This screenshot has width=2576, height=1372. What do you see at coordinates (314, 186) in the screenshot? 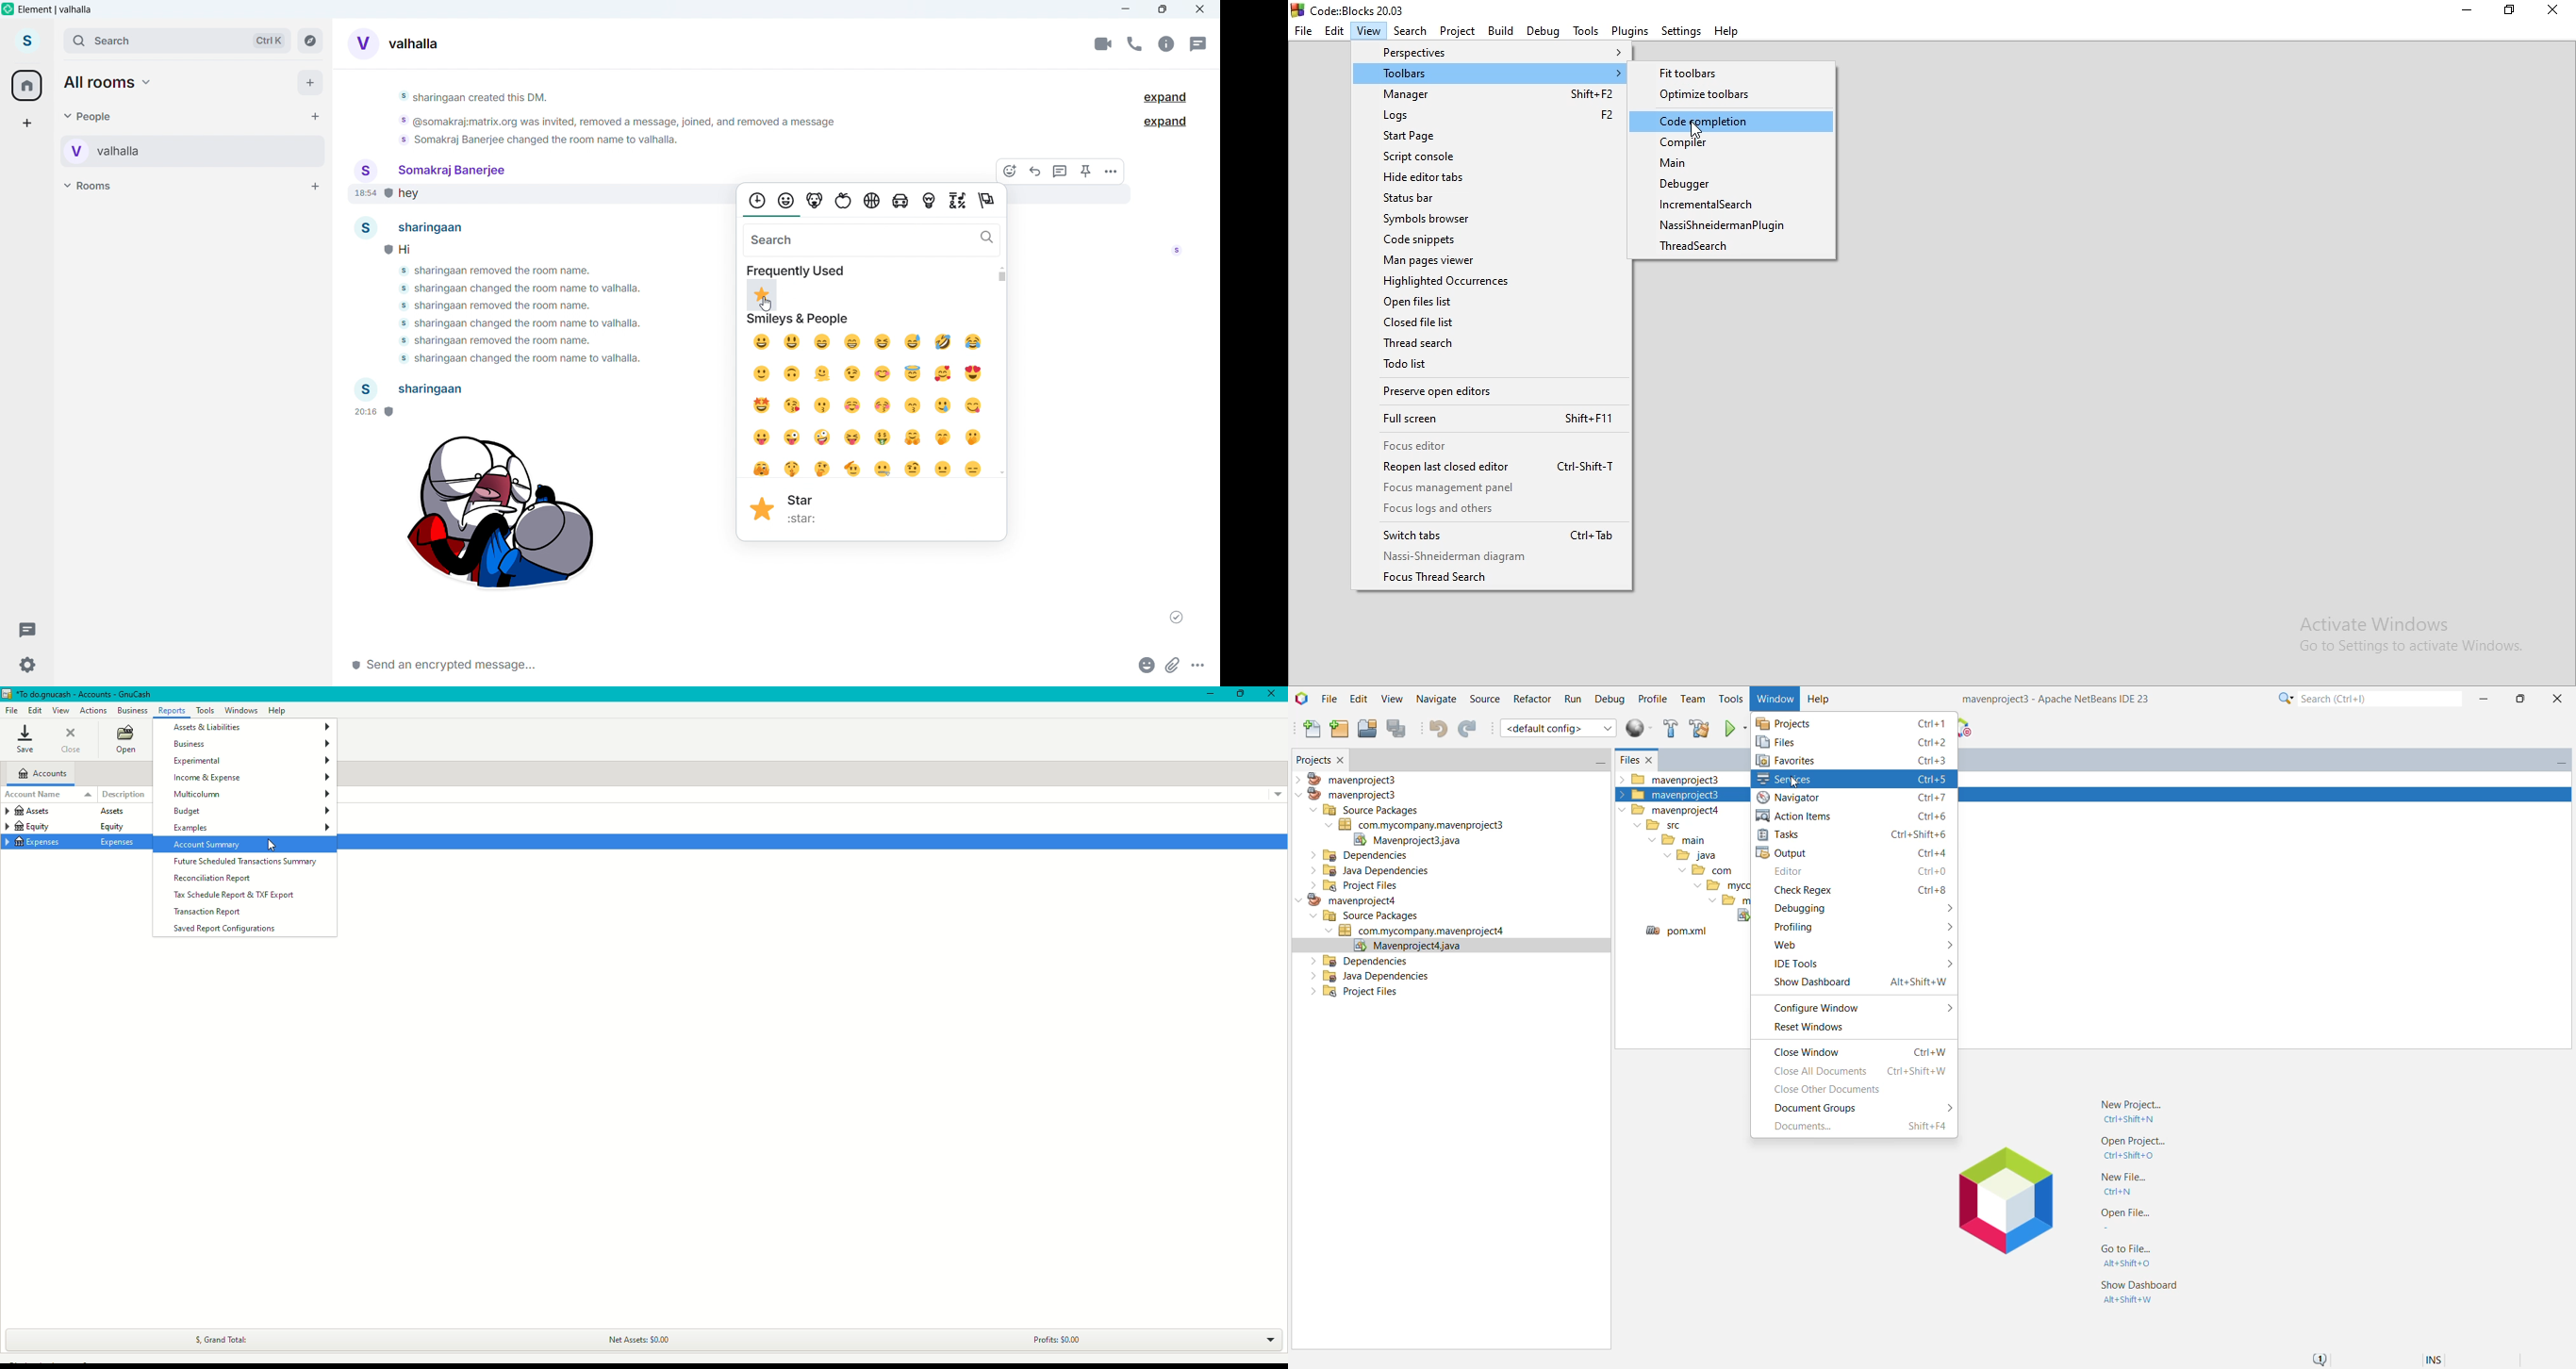
I see `Add room ` at bounding box center [314, 186].